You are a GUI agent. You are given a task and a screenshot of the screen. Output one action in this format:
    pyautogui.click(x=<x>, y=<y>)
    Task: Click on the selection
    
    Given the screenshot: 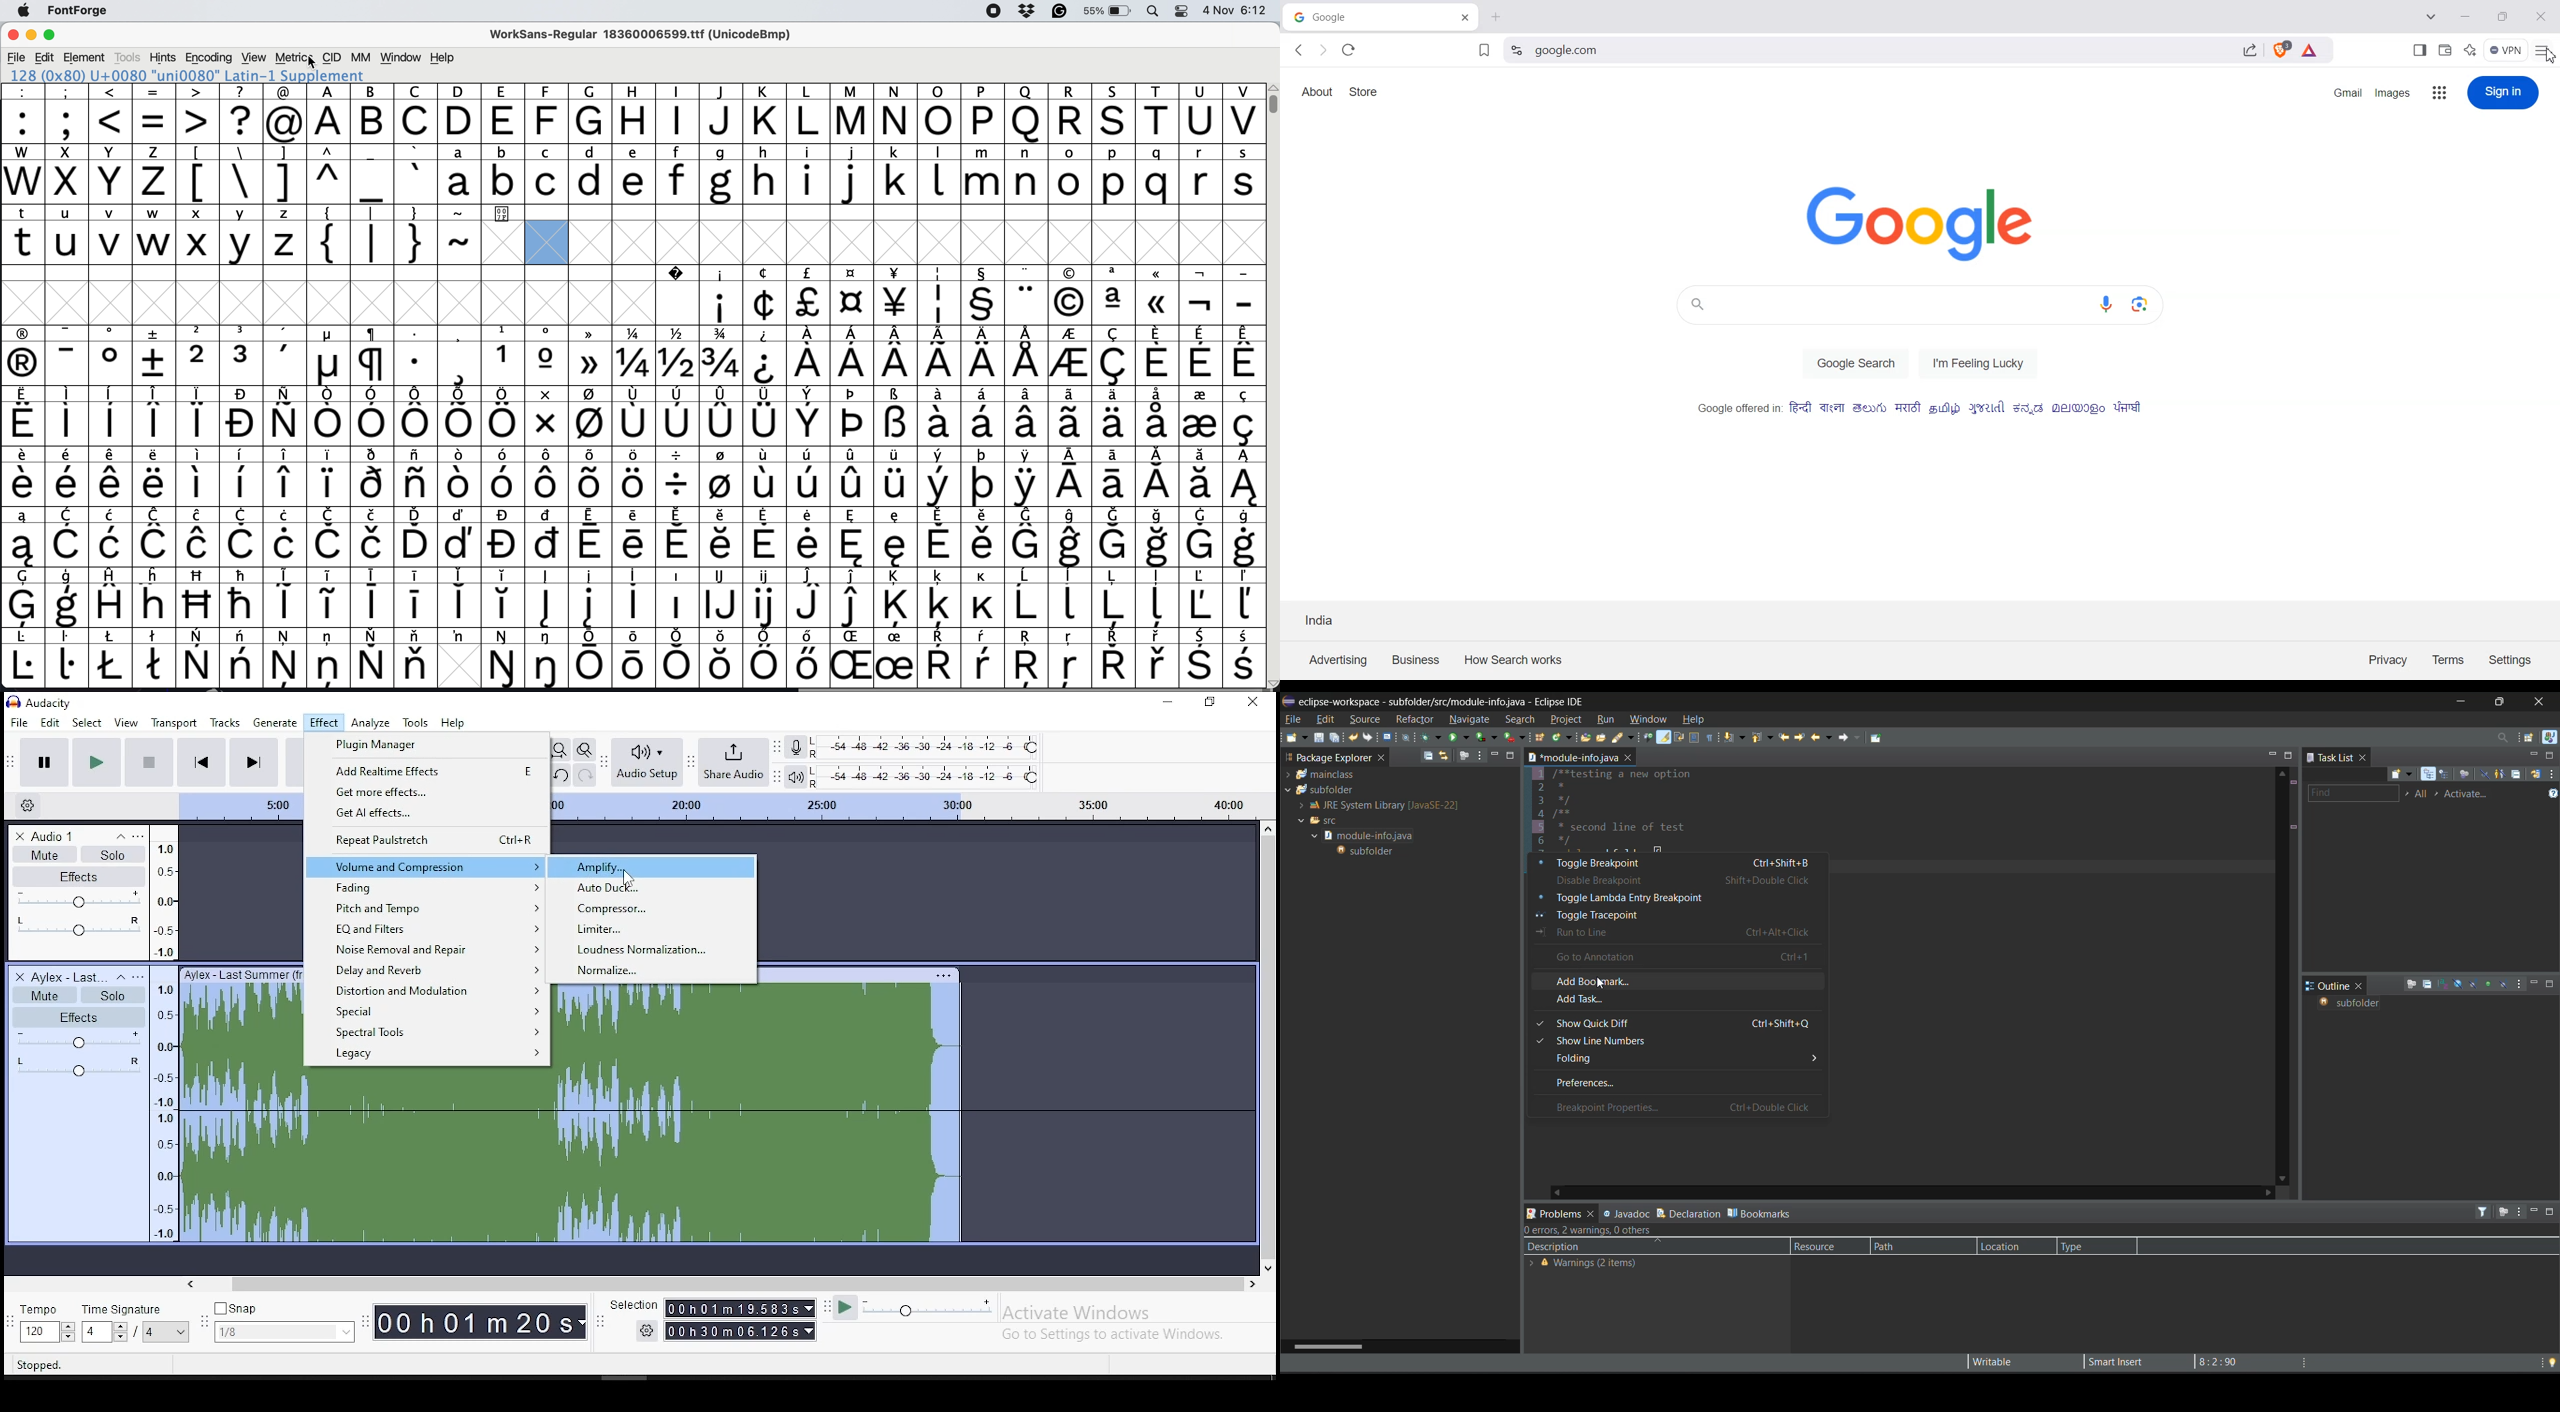 What is the action you would take?
    pyautogui.click(x=633, y=1306)
    